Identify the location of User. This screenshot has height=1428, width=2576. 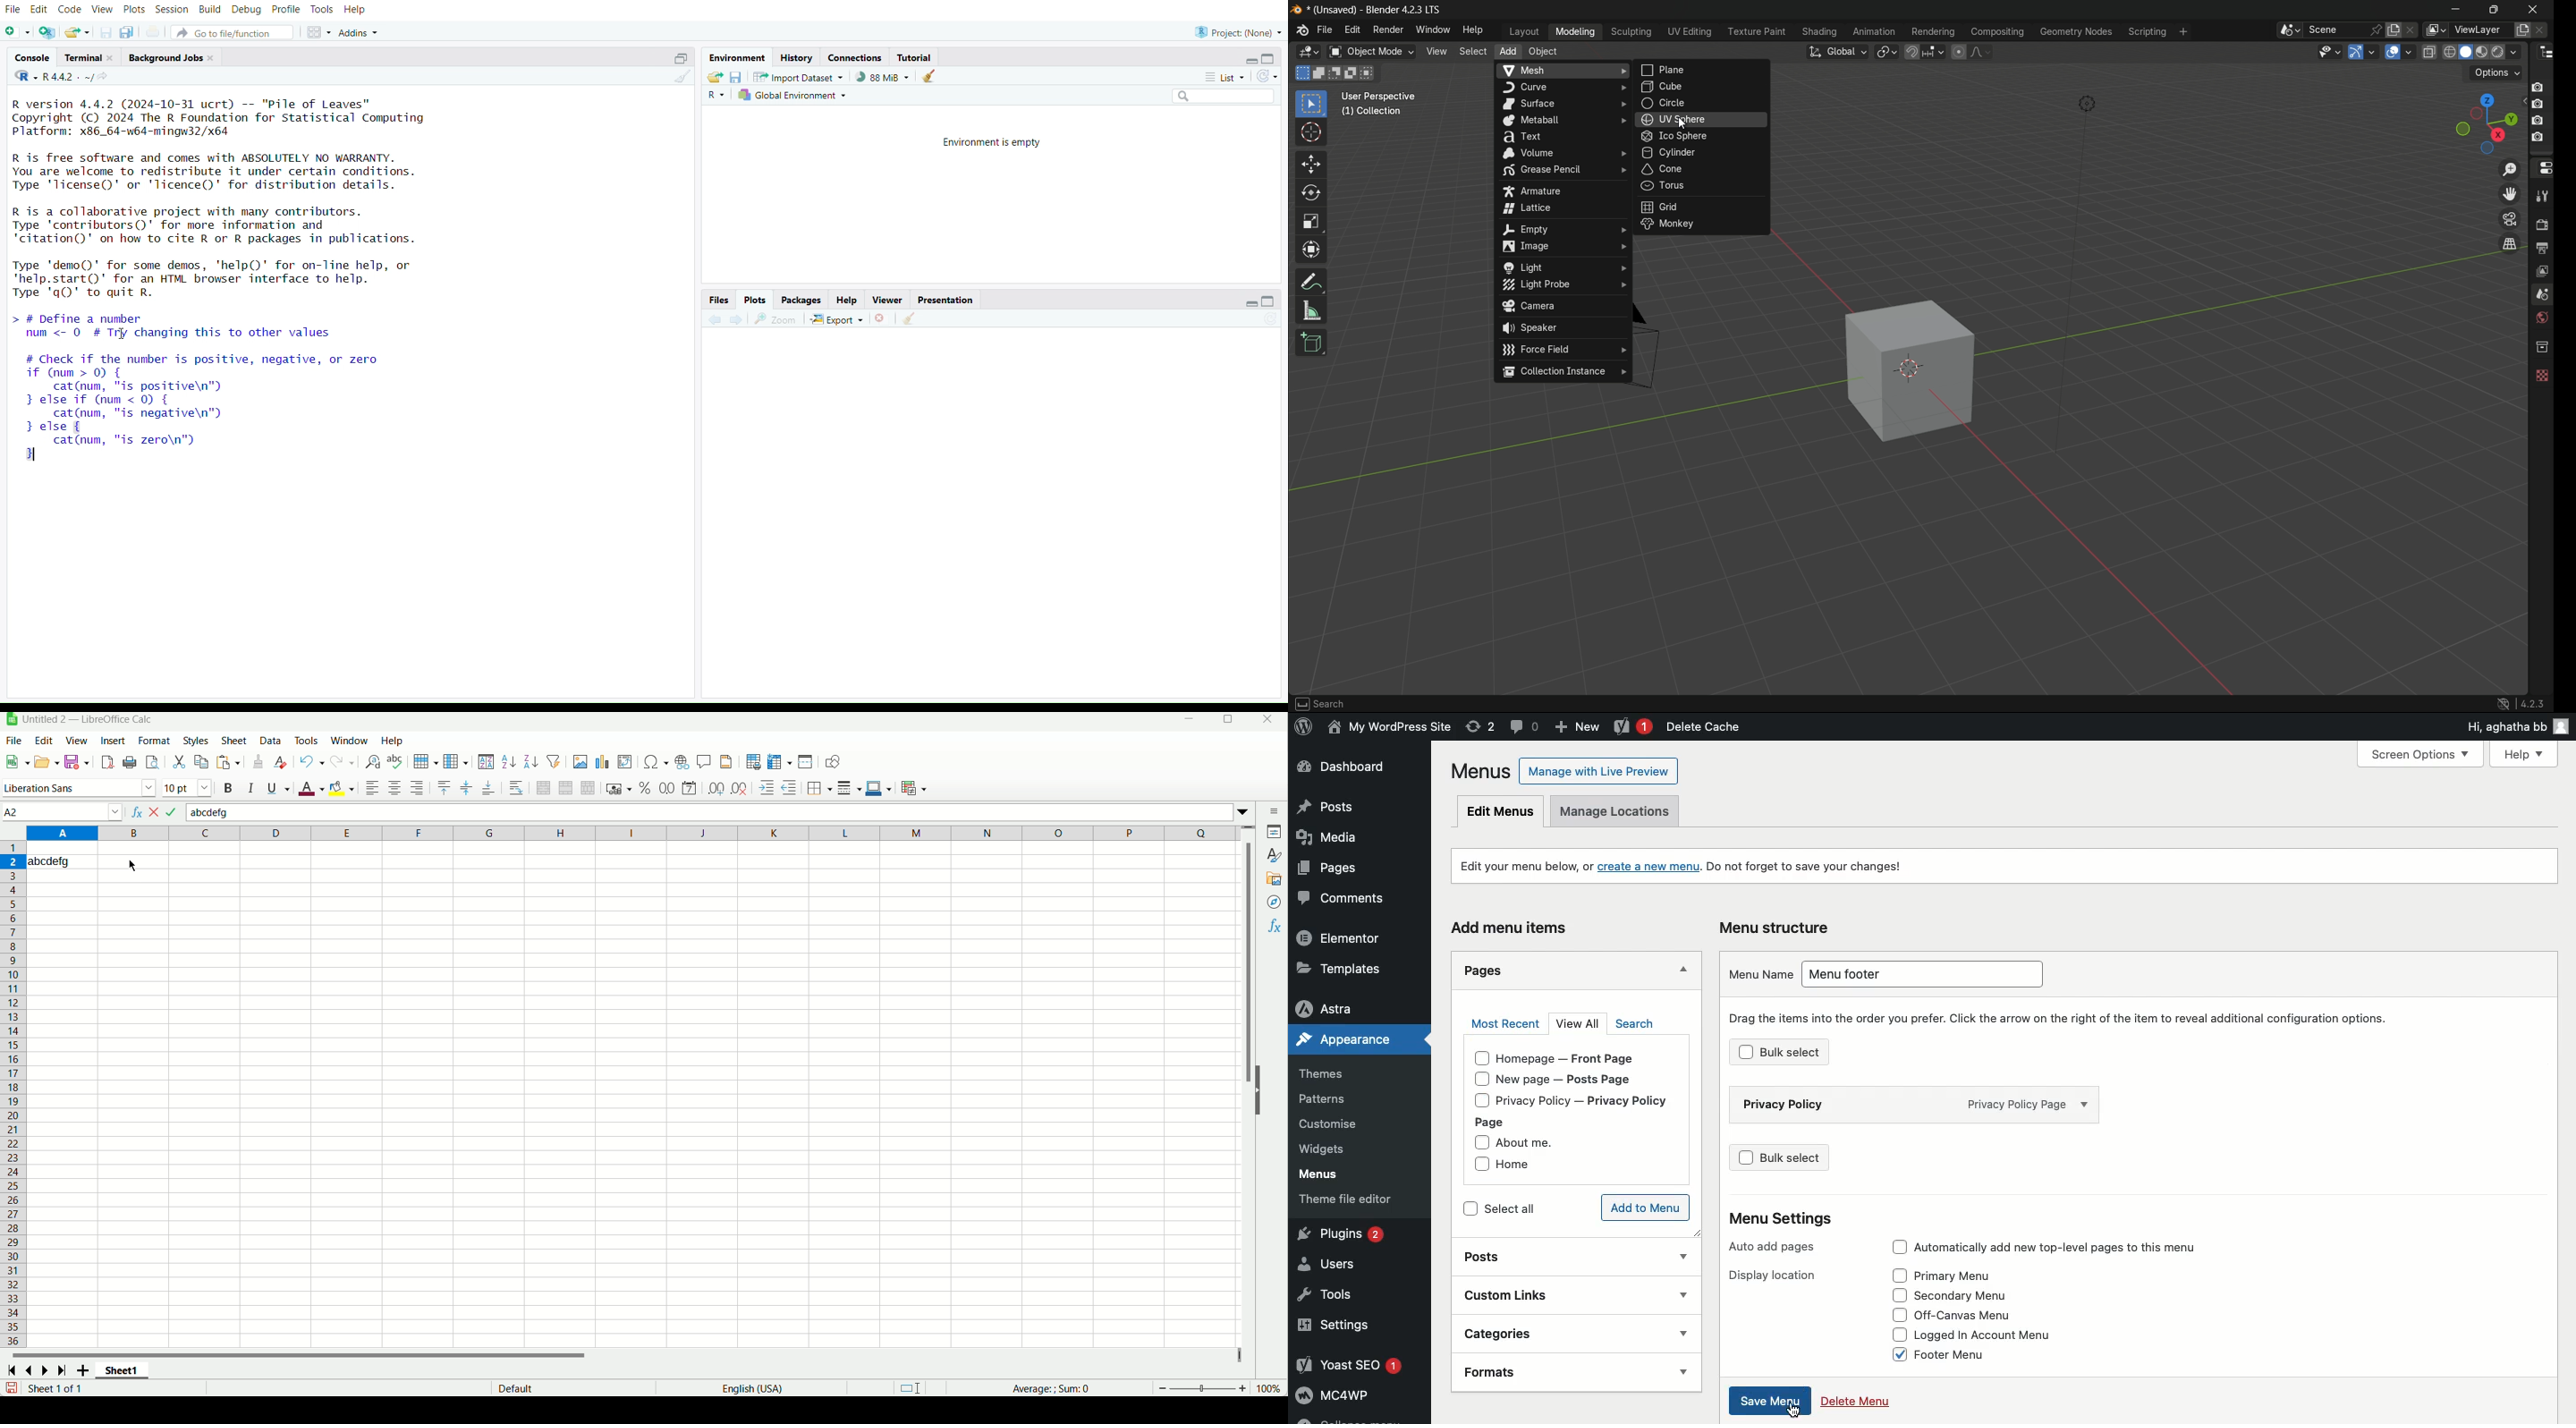
(1390, 728).